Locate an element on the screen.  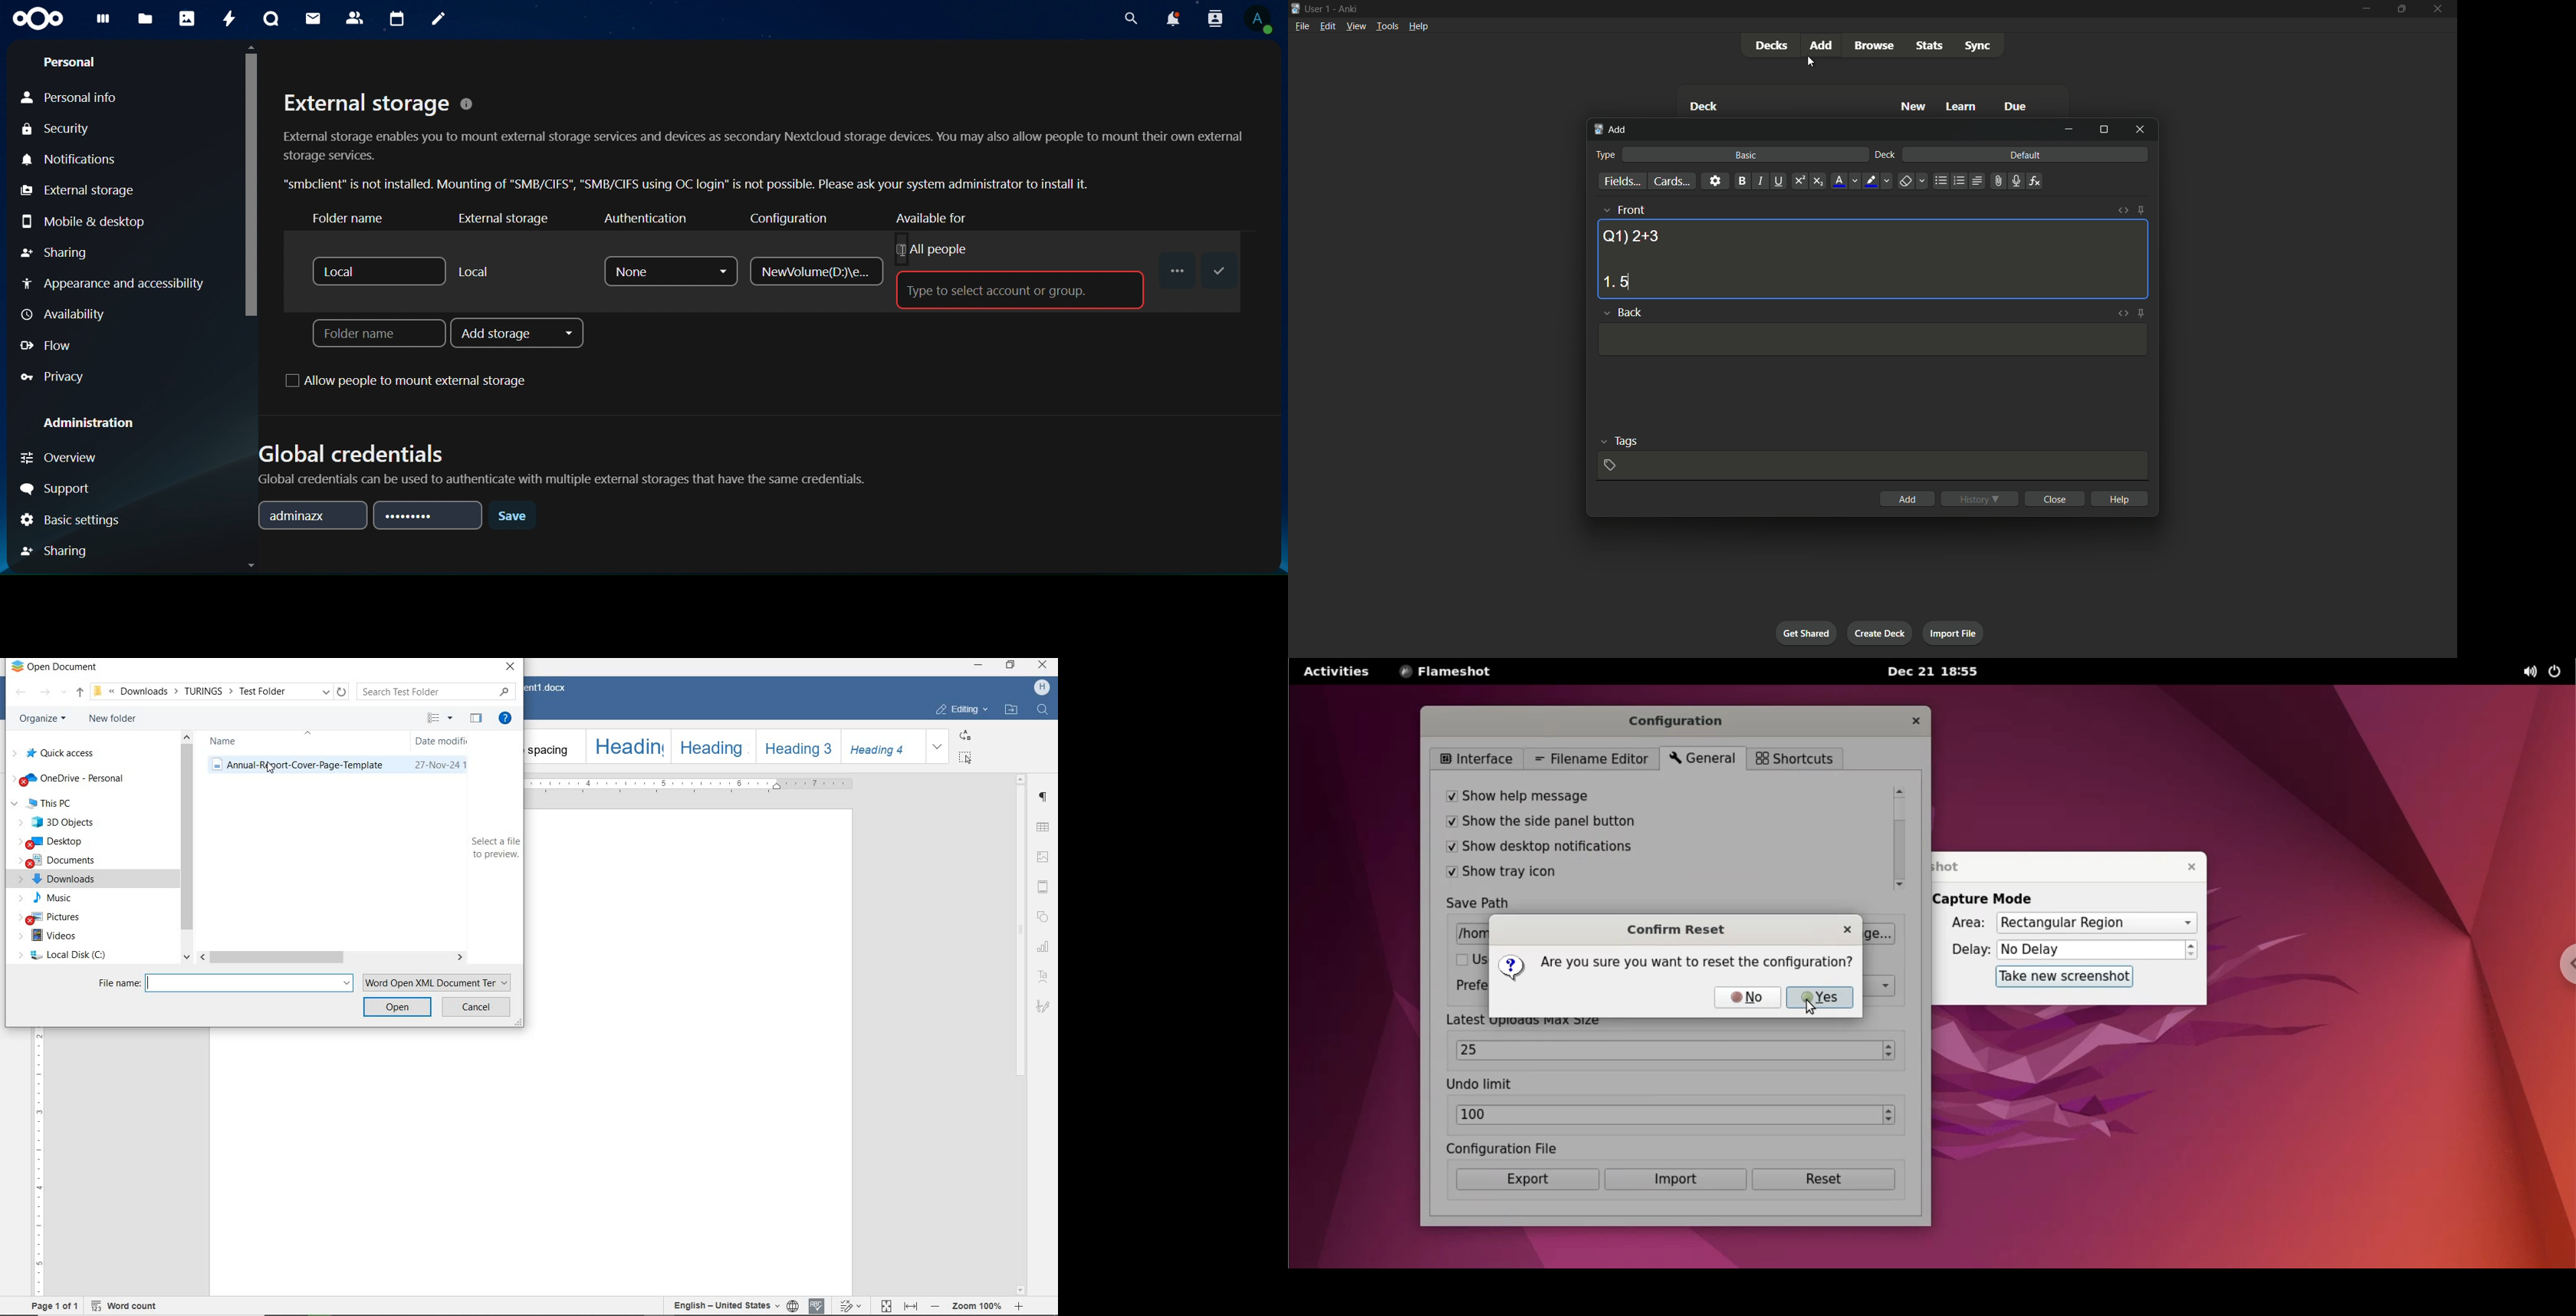
history is located at coordinates (1980, 499).